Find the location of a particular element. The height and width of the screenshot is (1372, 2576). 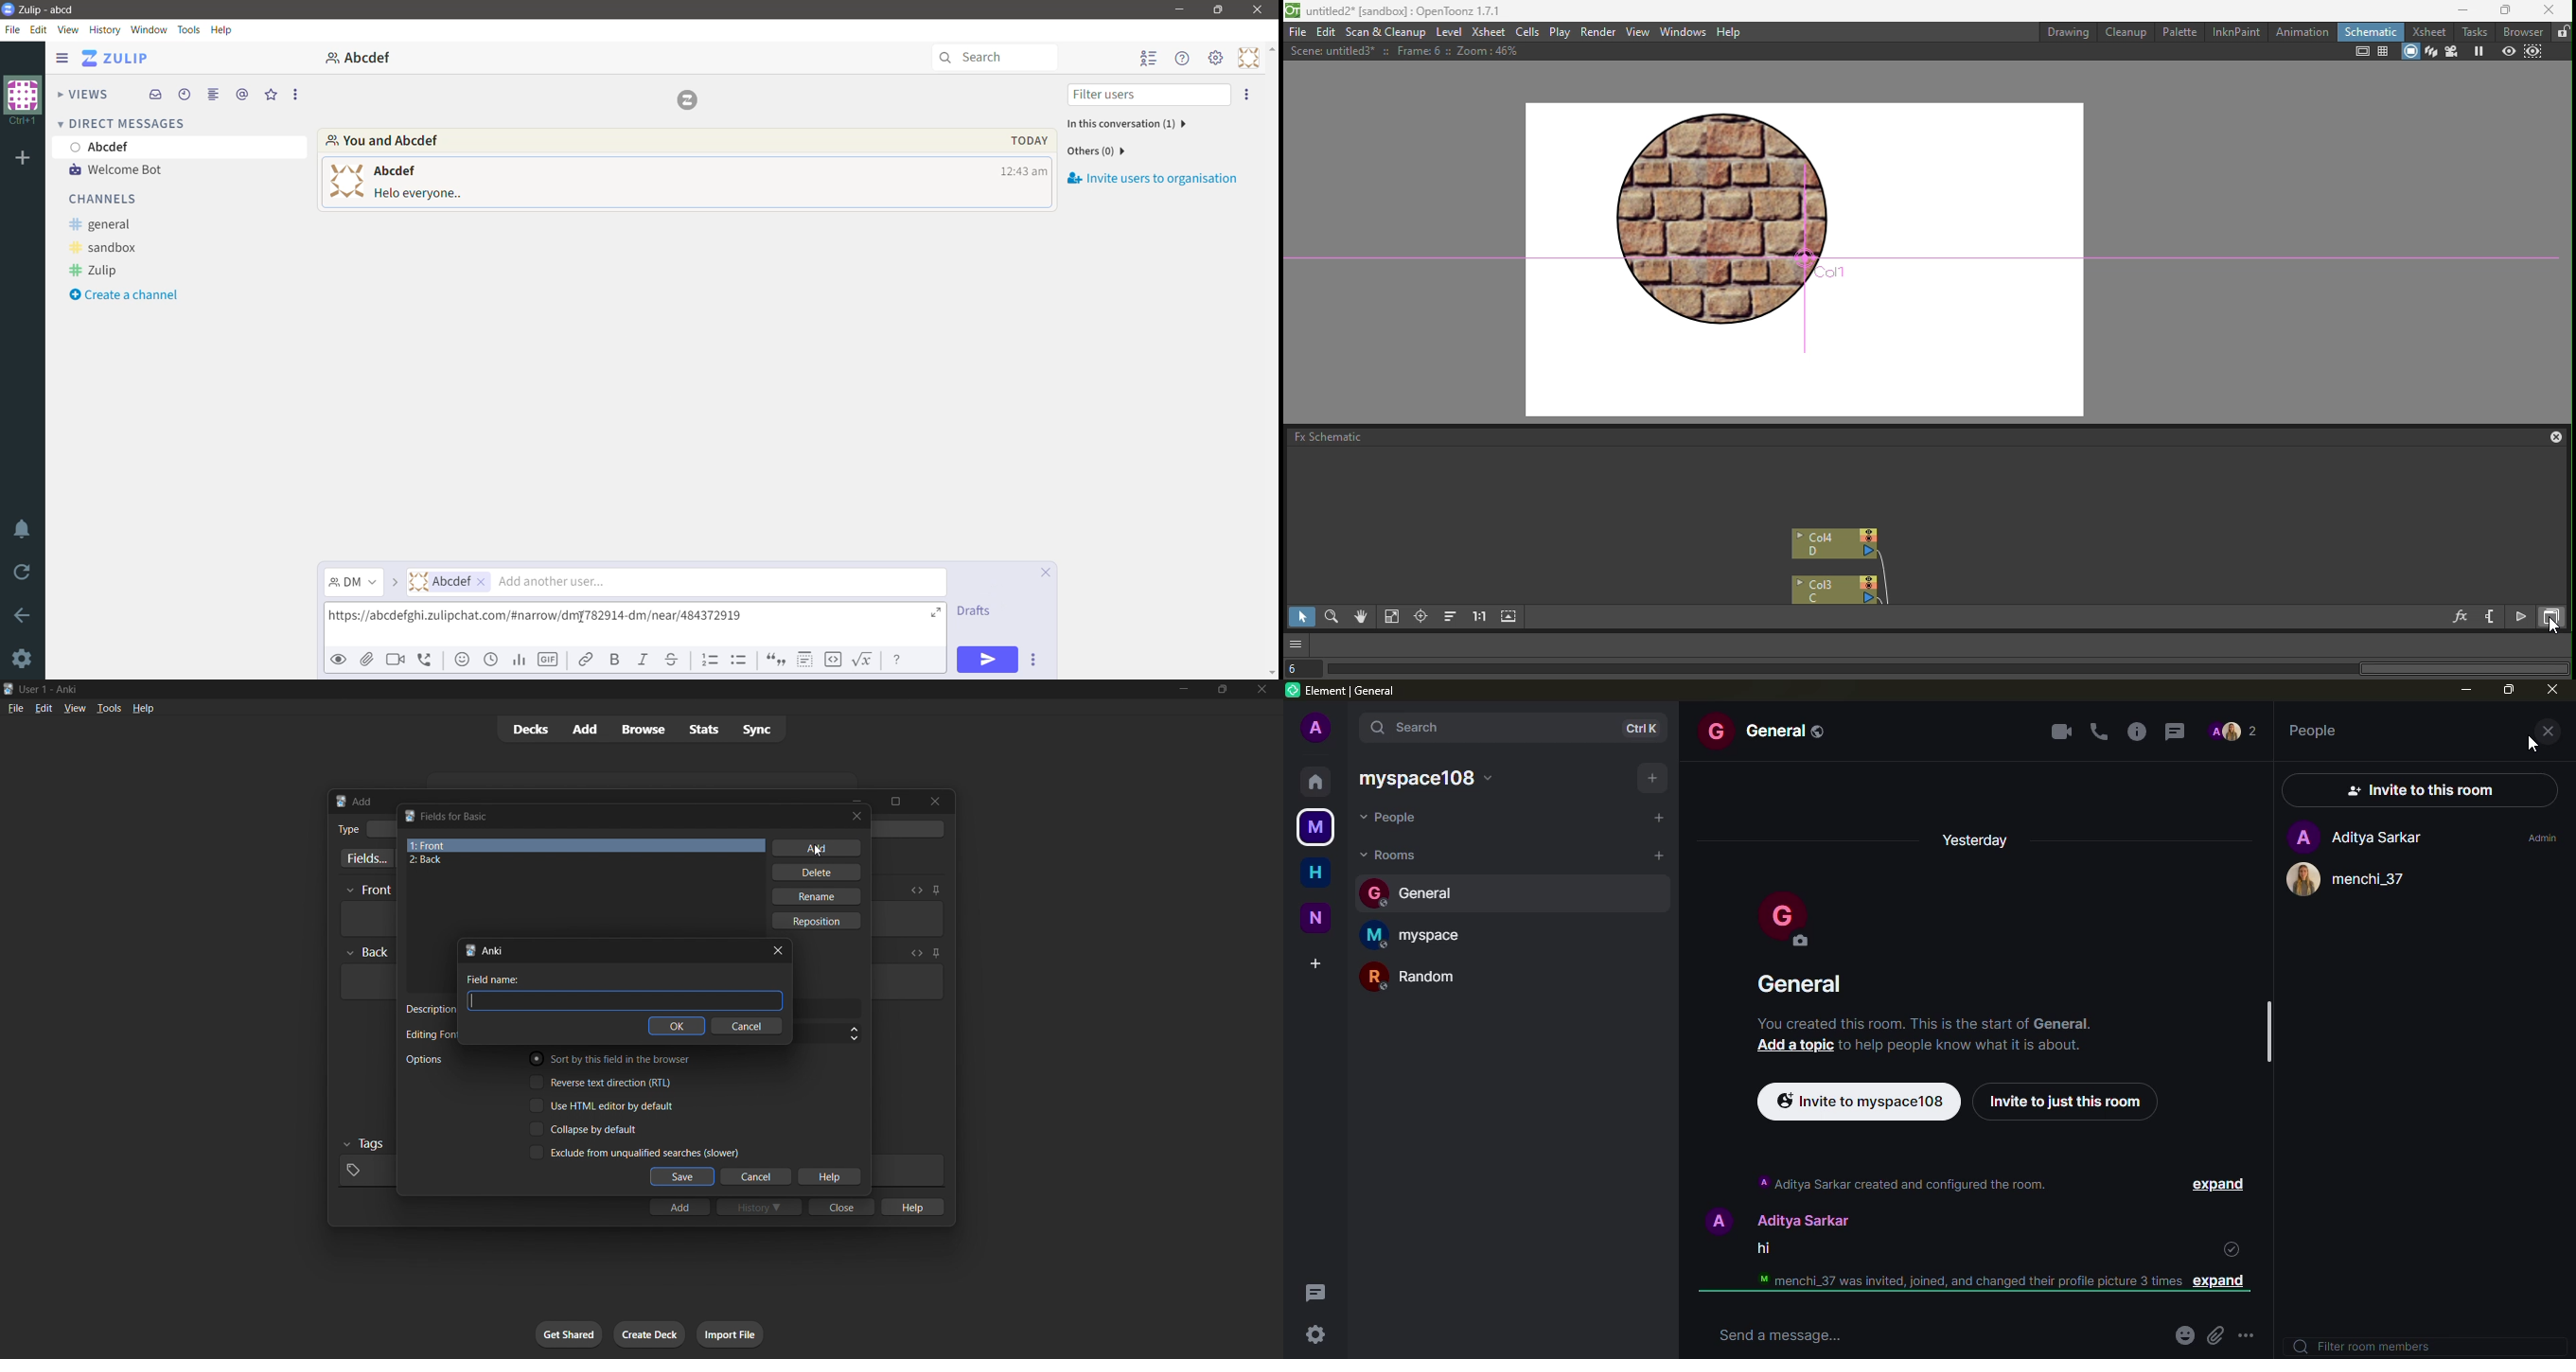

add title bar is located at coordinates (363, 801).